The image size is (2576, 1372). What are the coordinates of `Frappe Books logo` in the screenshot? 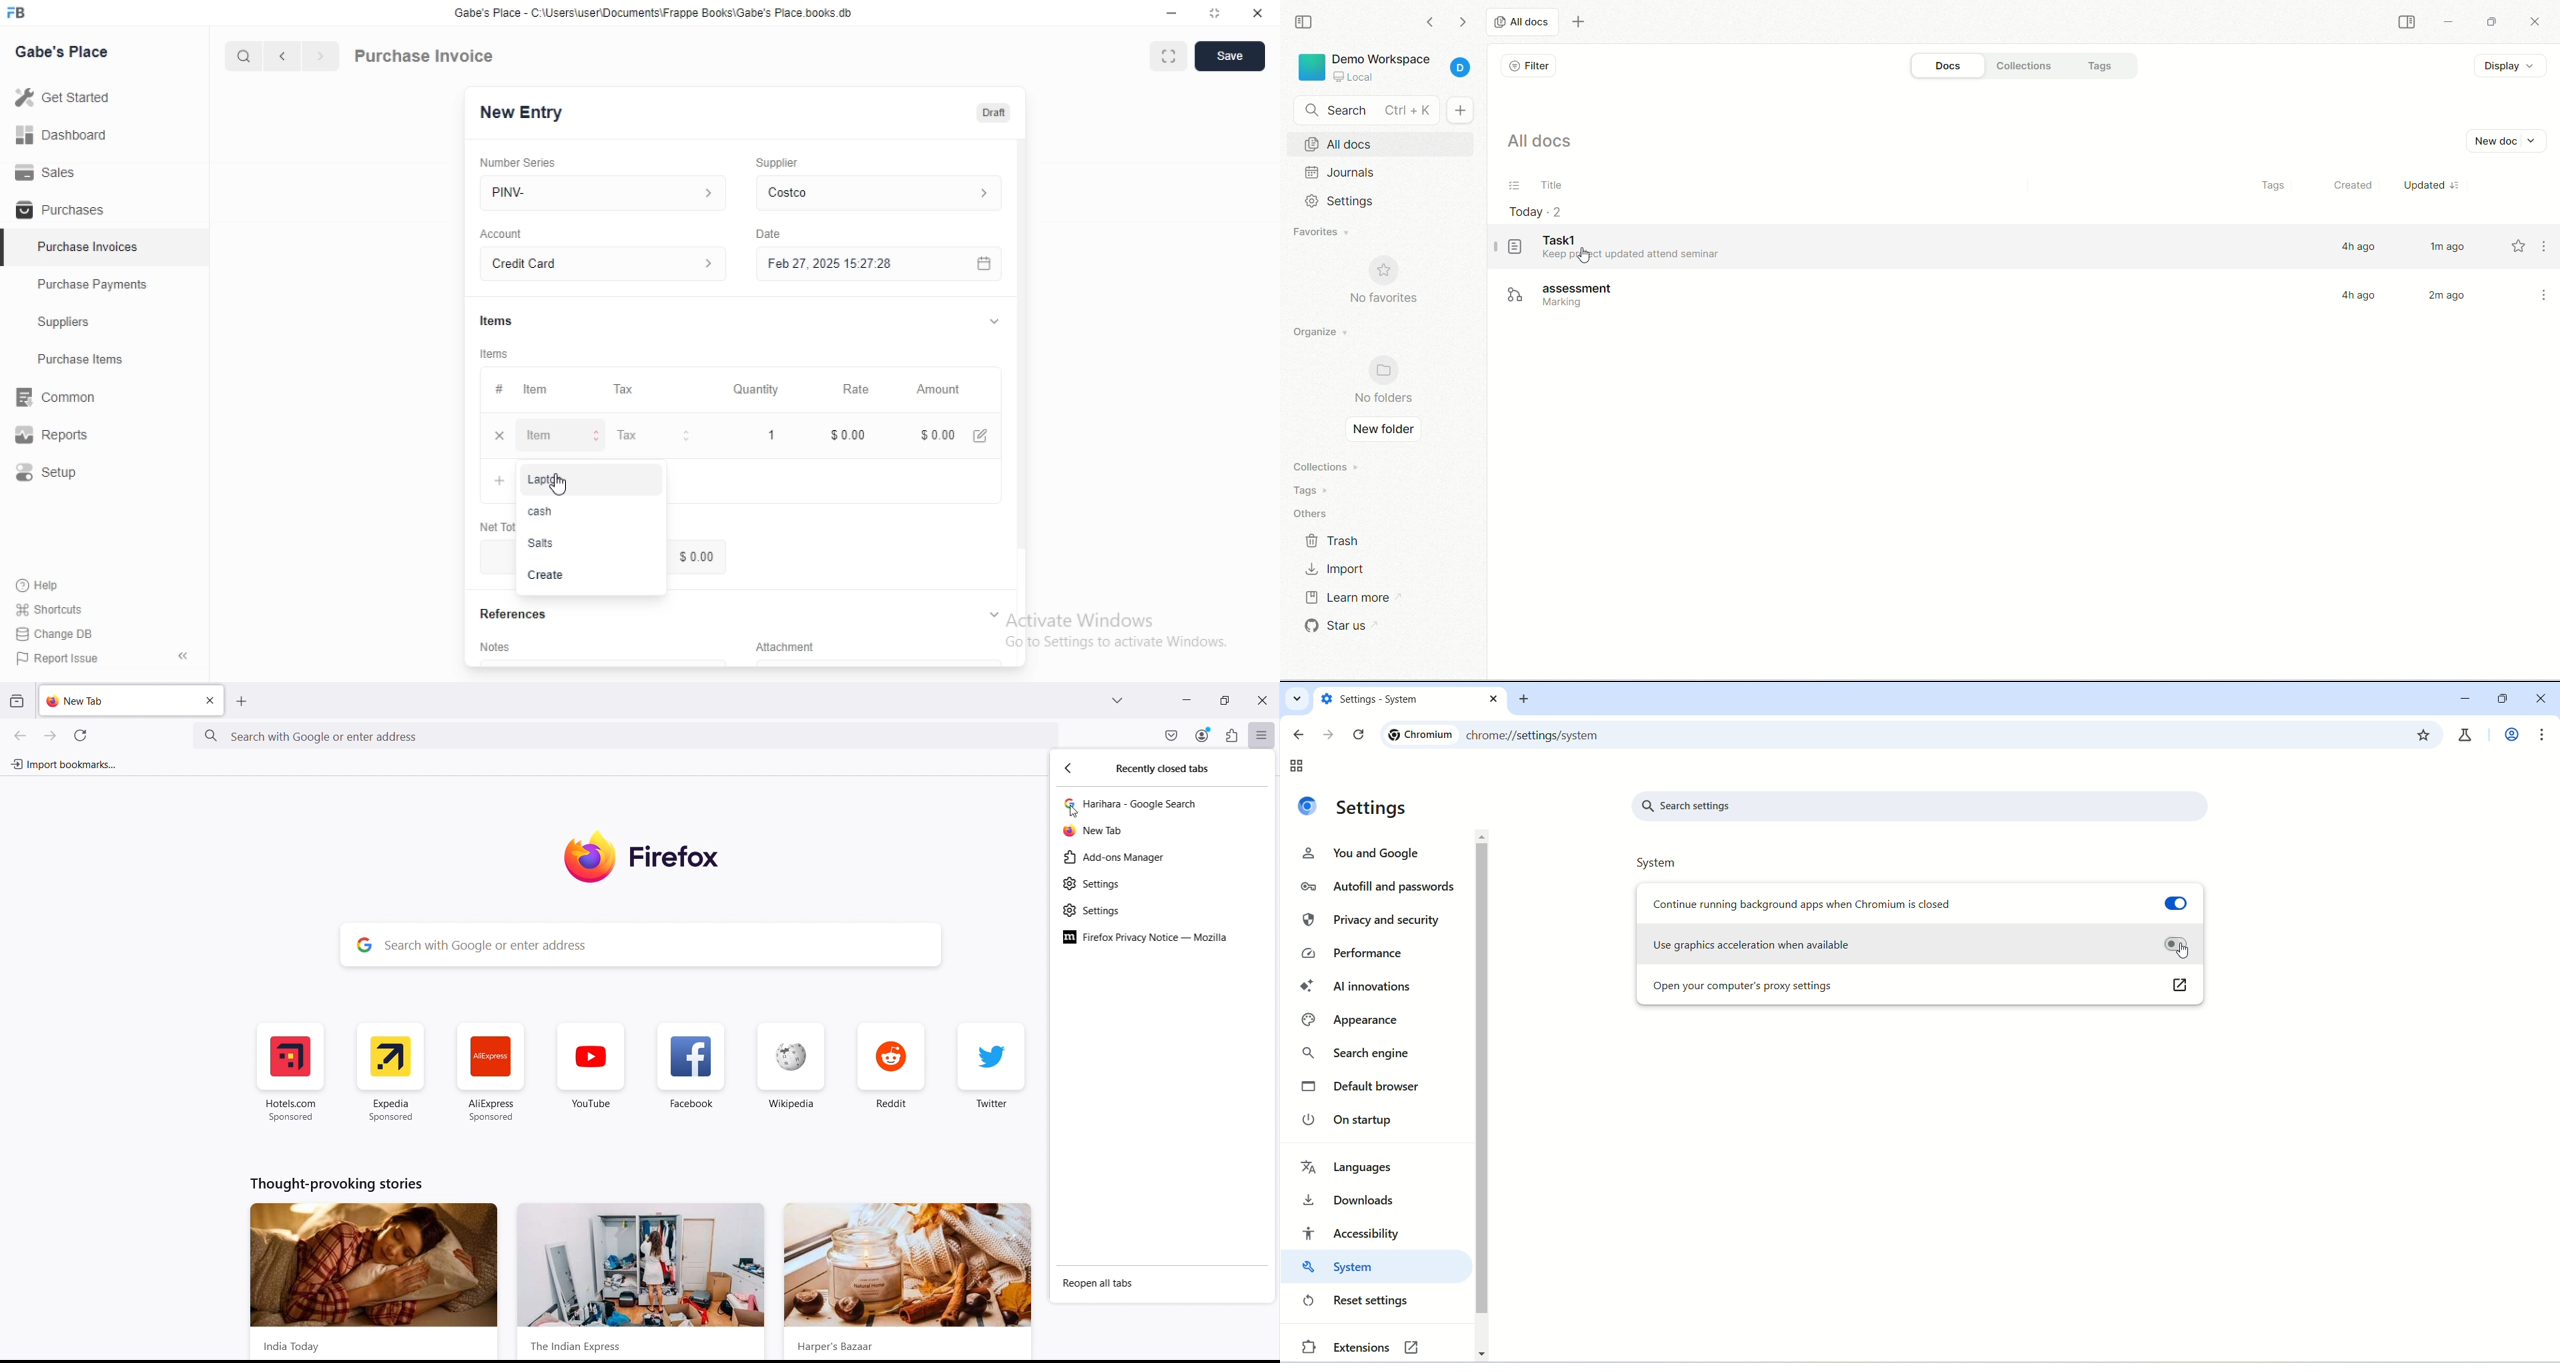 It's located at (15, 12).